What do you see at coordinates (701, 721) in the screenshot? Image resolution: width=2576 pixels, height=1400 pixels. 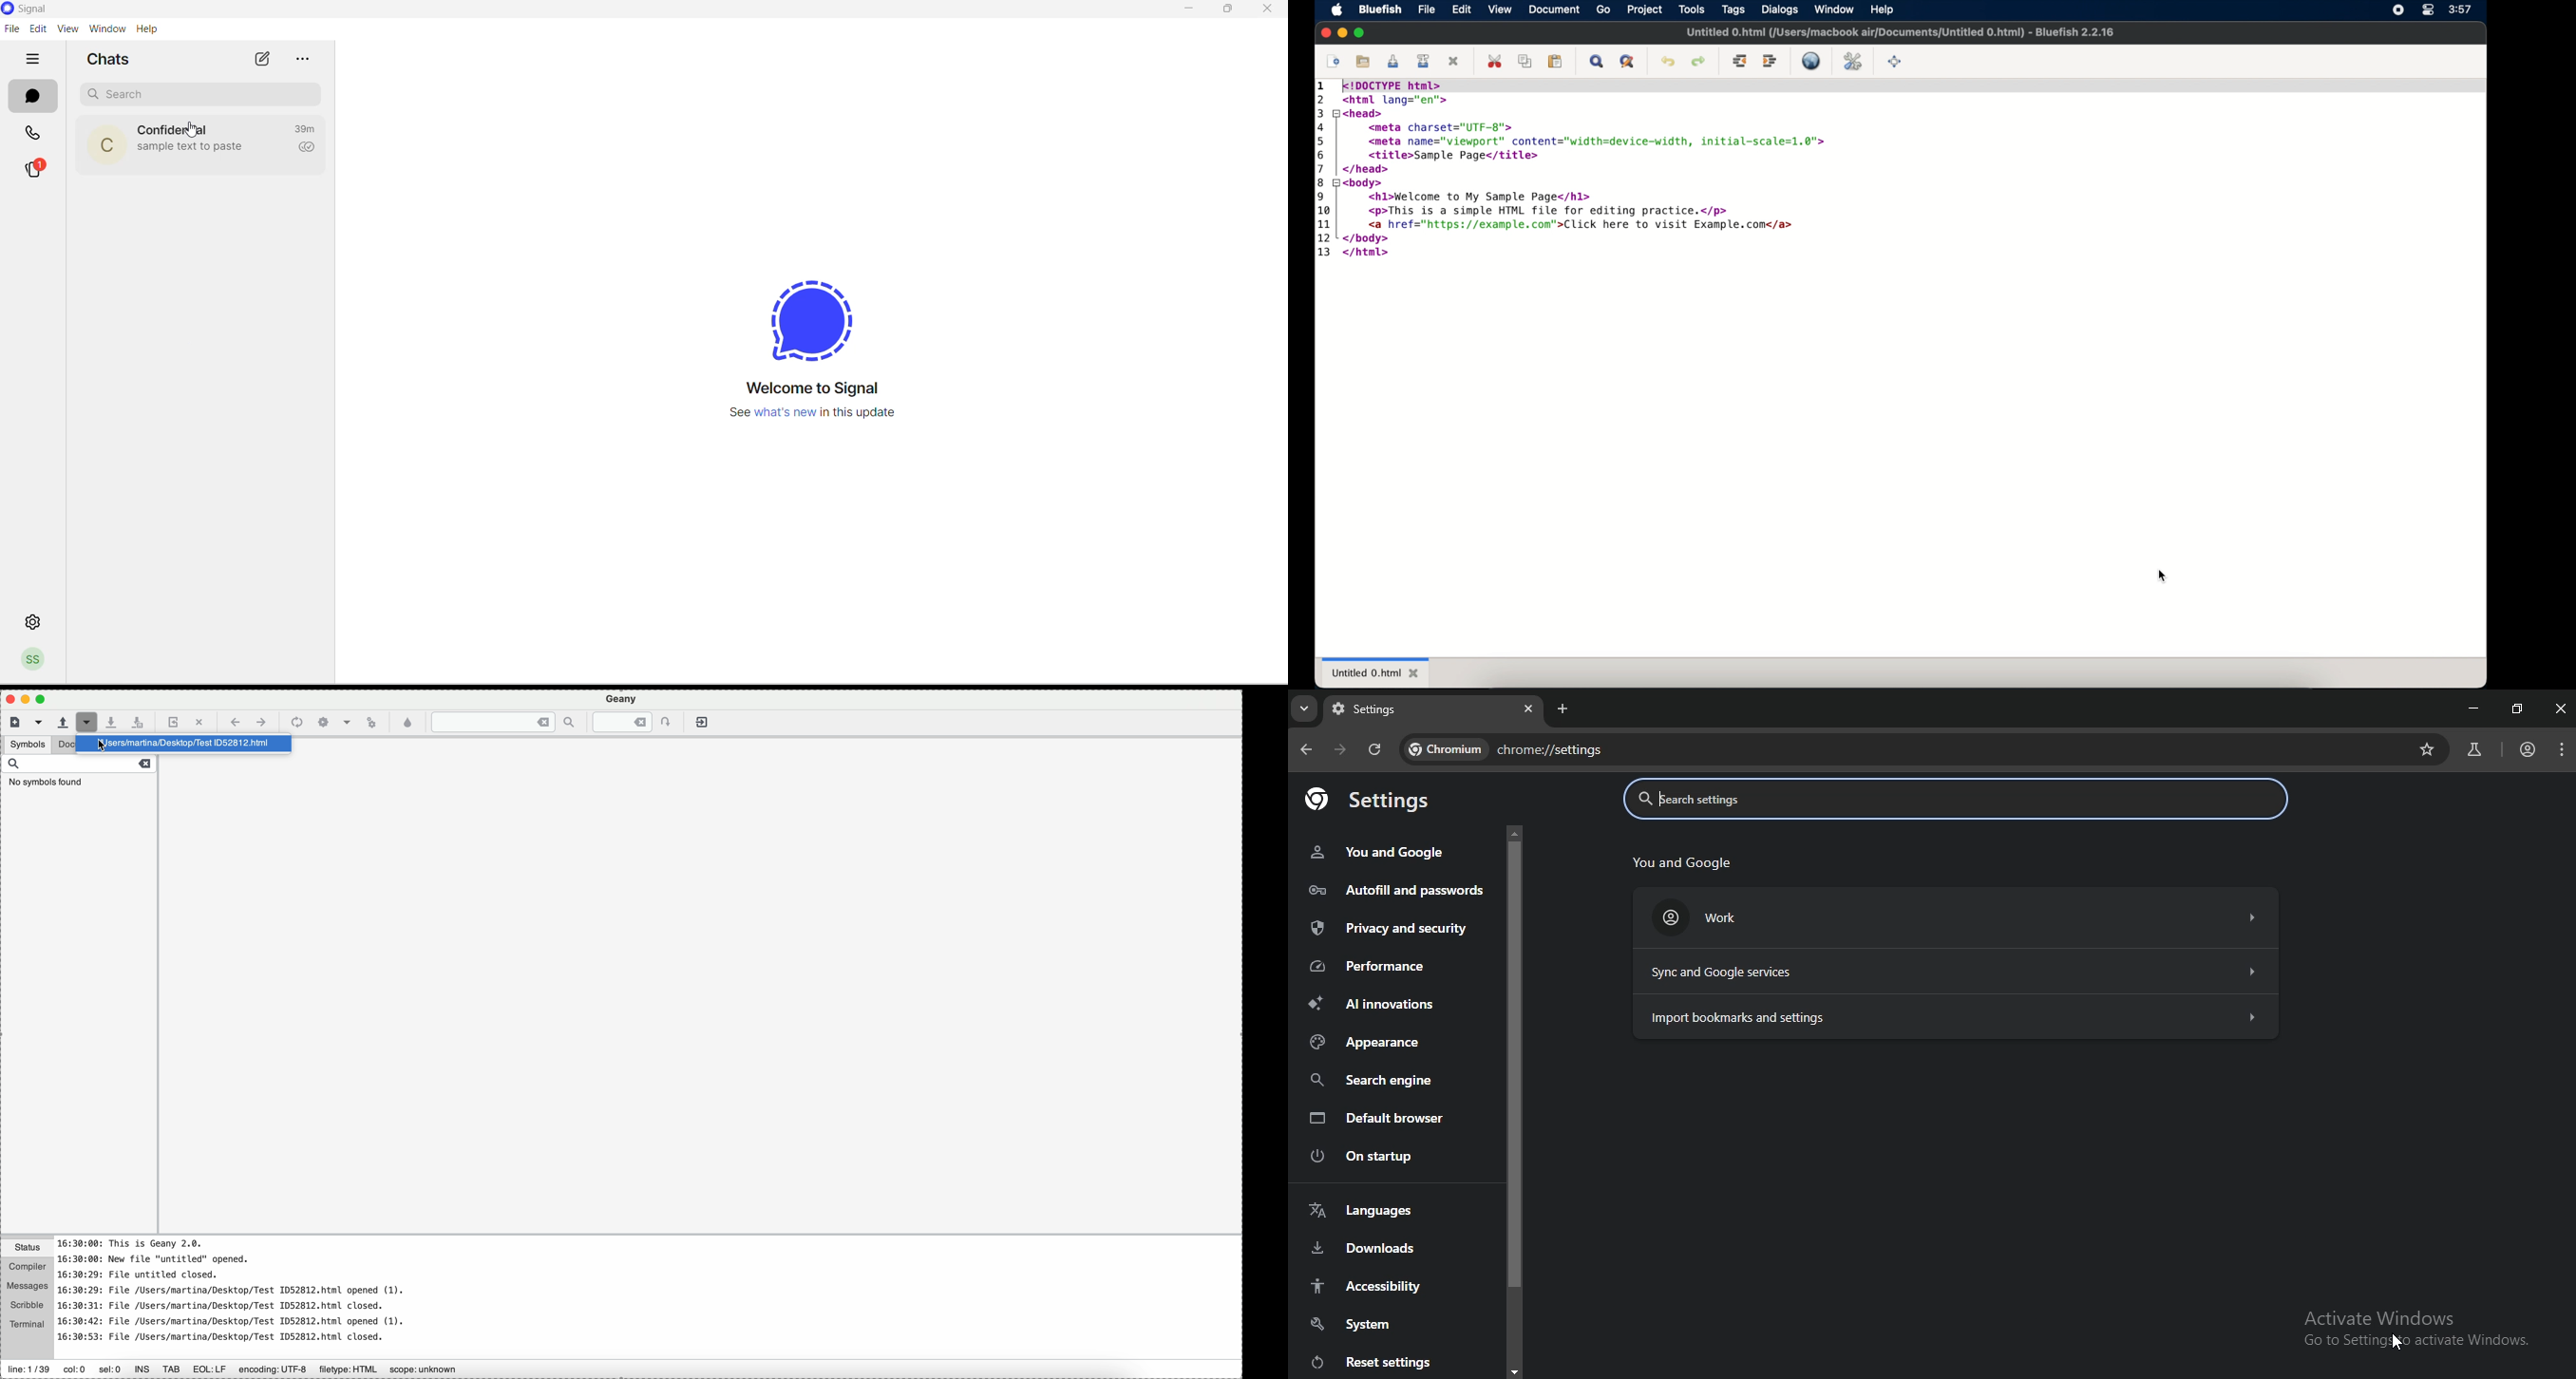 I see `quit Geany` at bounding box center [701, 721].